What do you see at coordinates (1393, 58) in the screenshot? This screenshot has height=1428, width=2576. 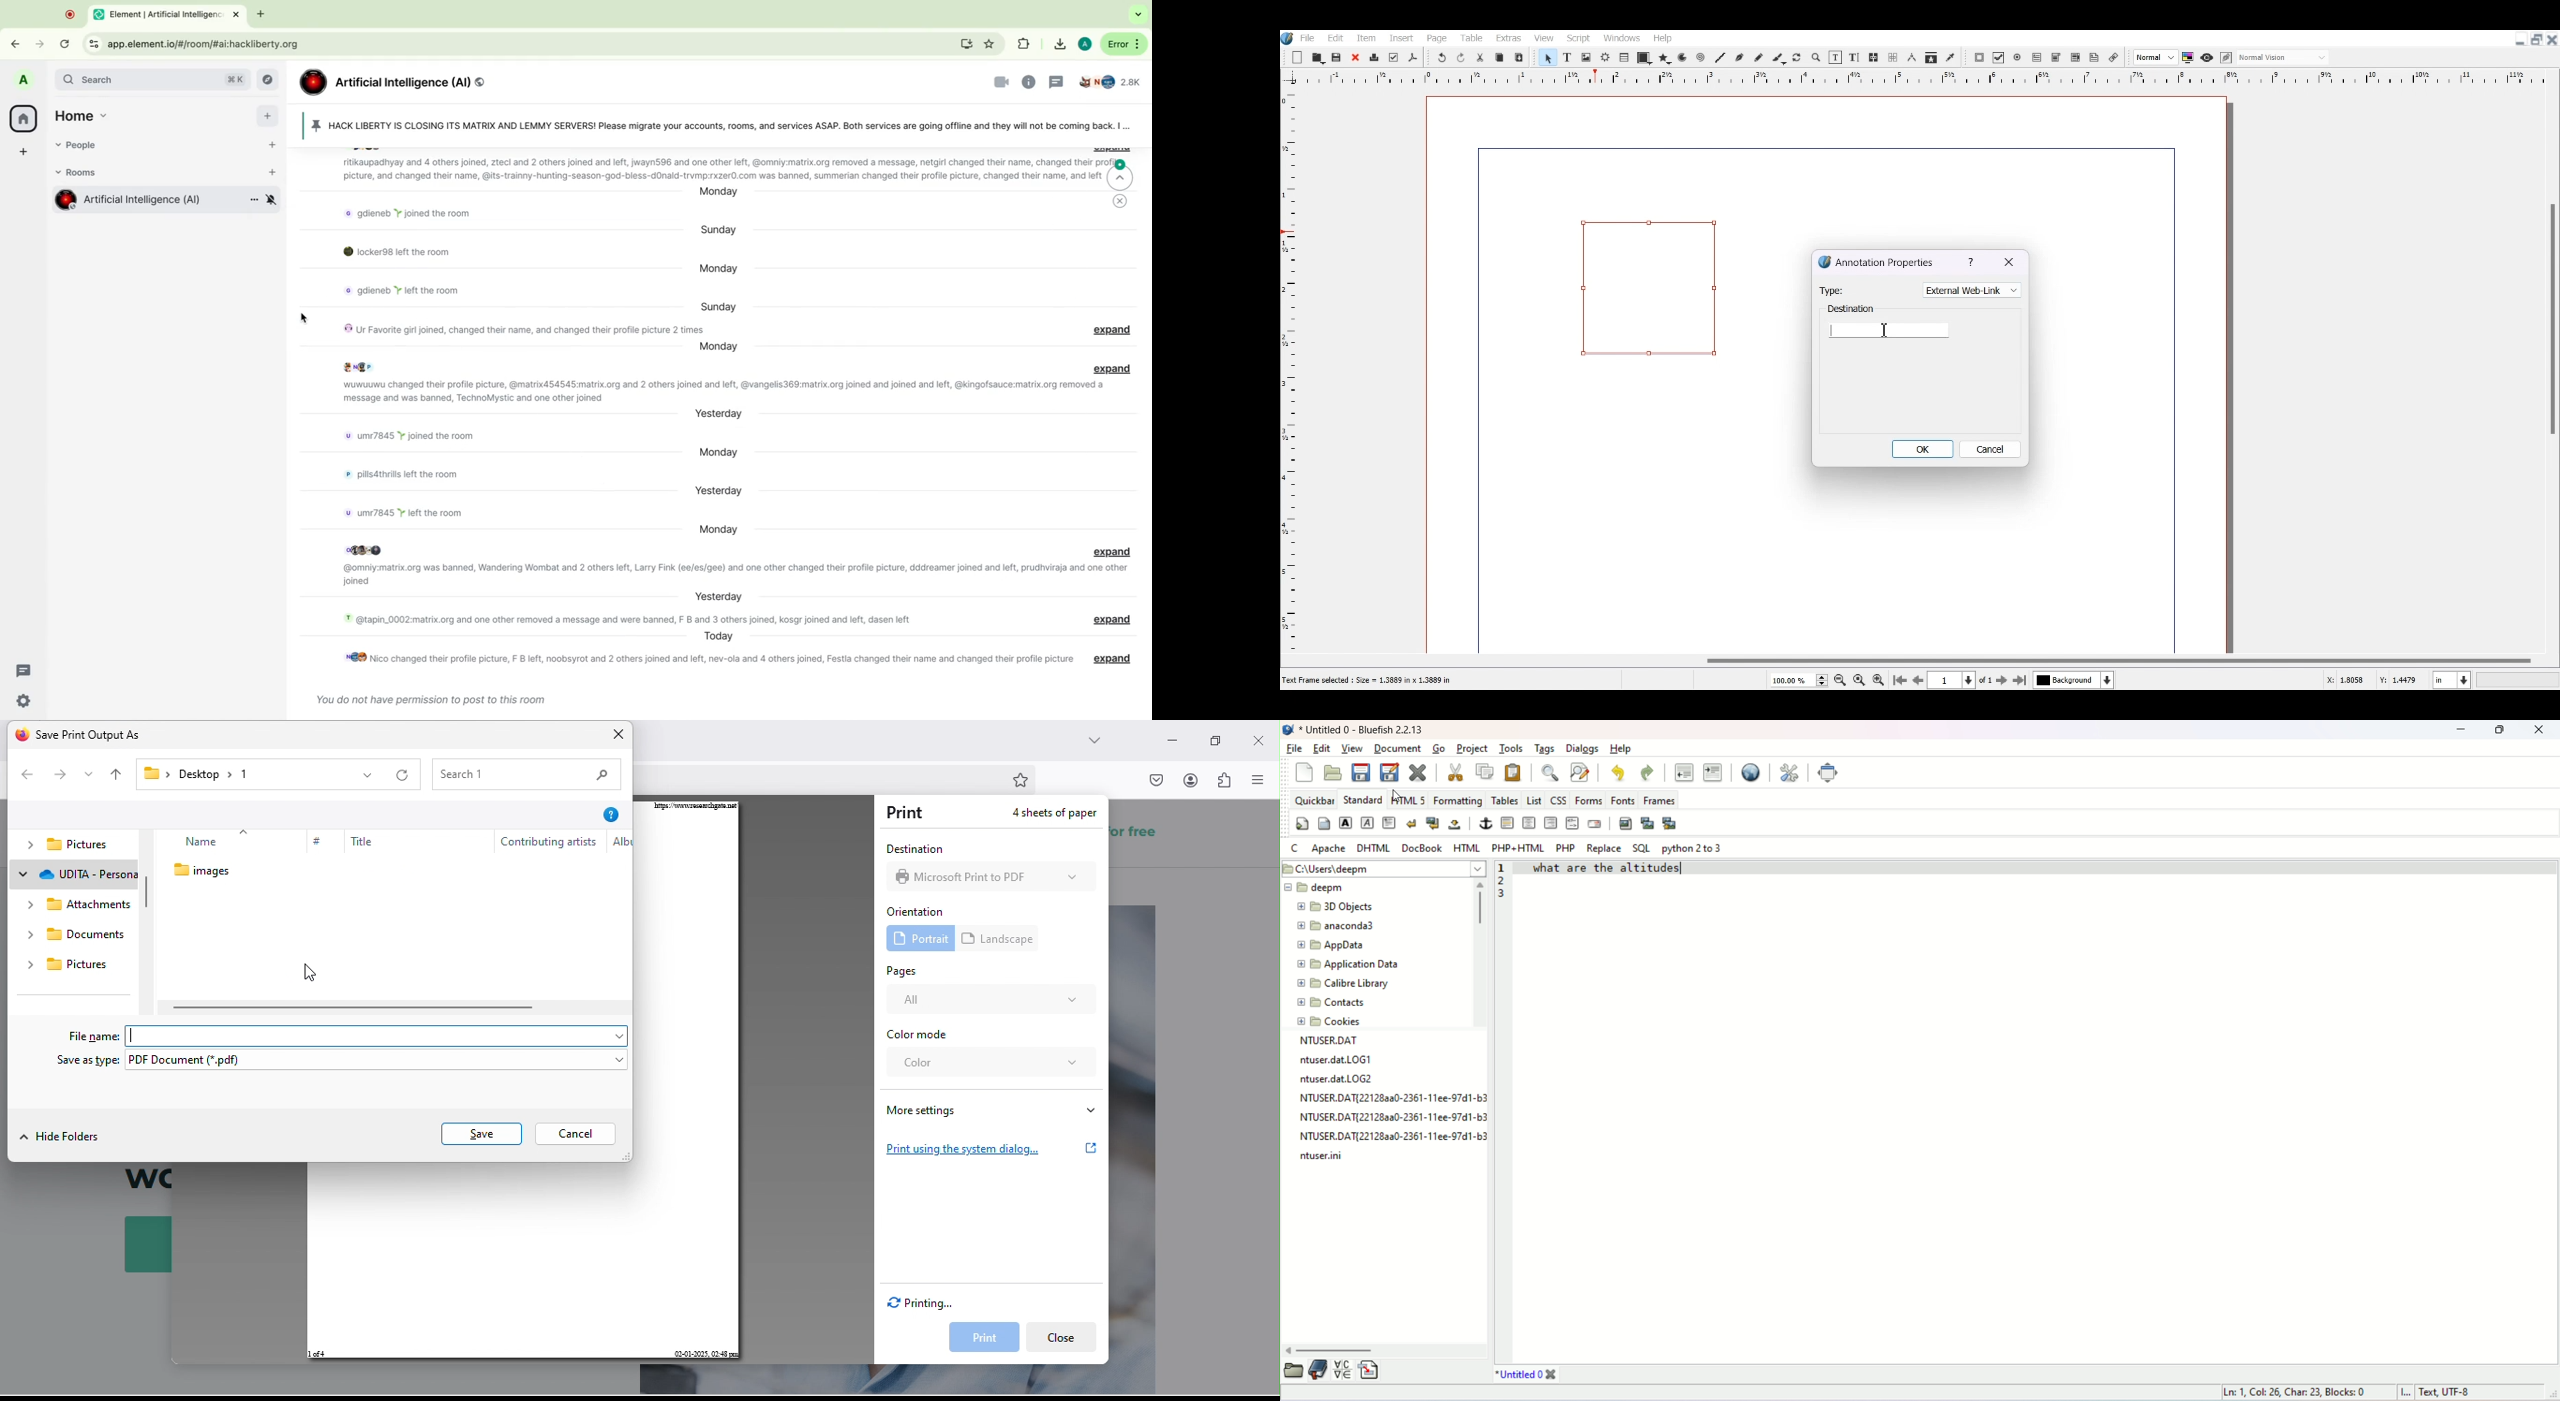 I see `Preflight verifier` at bounding box center [1393, 58].